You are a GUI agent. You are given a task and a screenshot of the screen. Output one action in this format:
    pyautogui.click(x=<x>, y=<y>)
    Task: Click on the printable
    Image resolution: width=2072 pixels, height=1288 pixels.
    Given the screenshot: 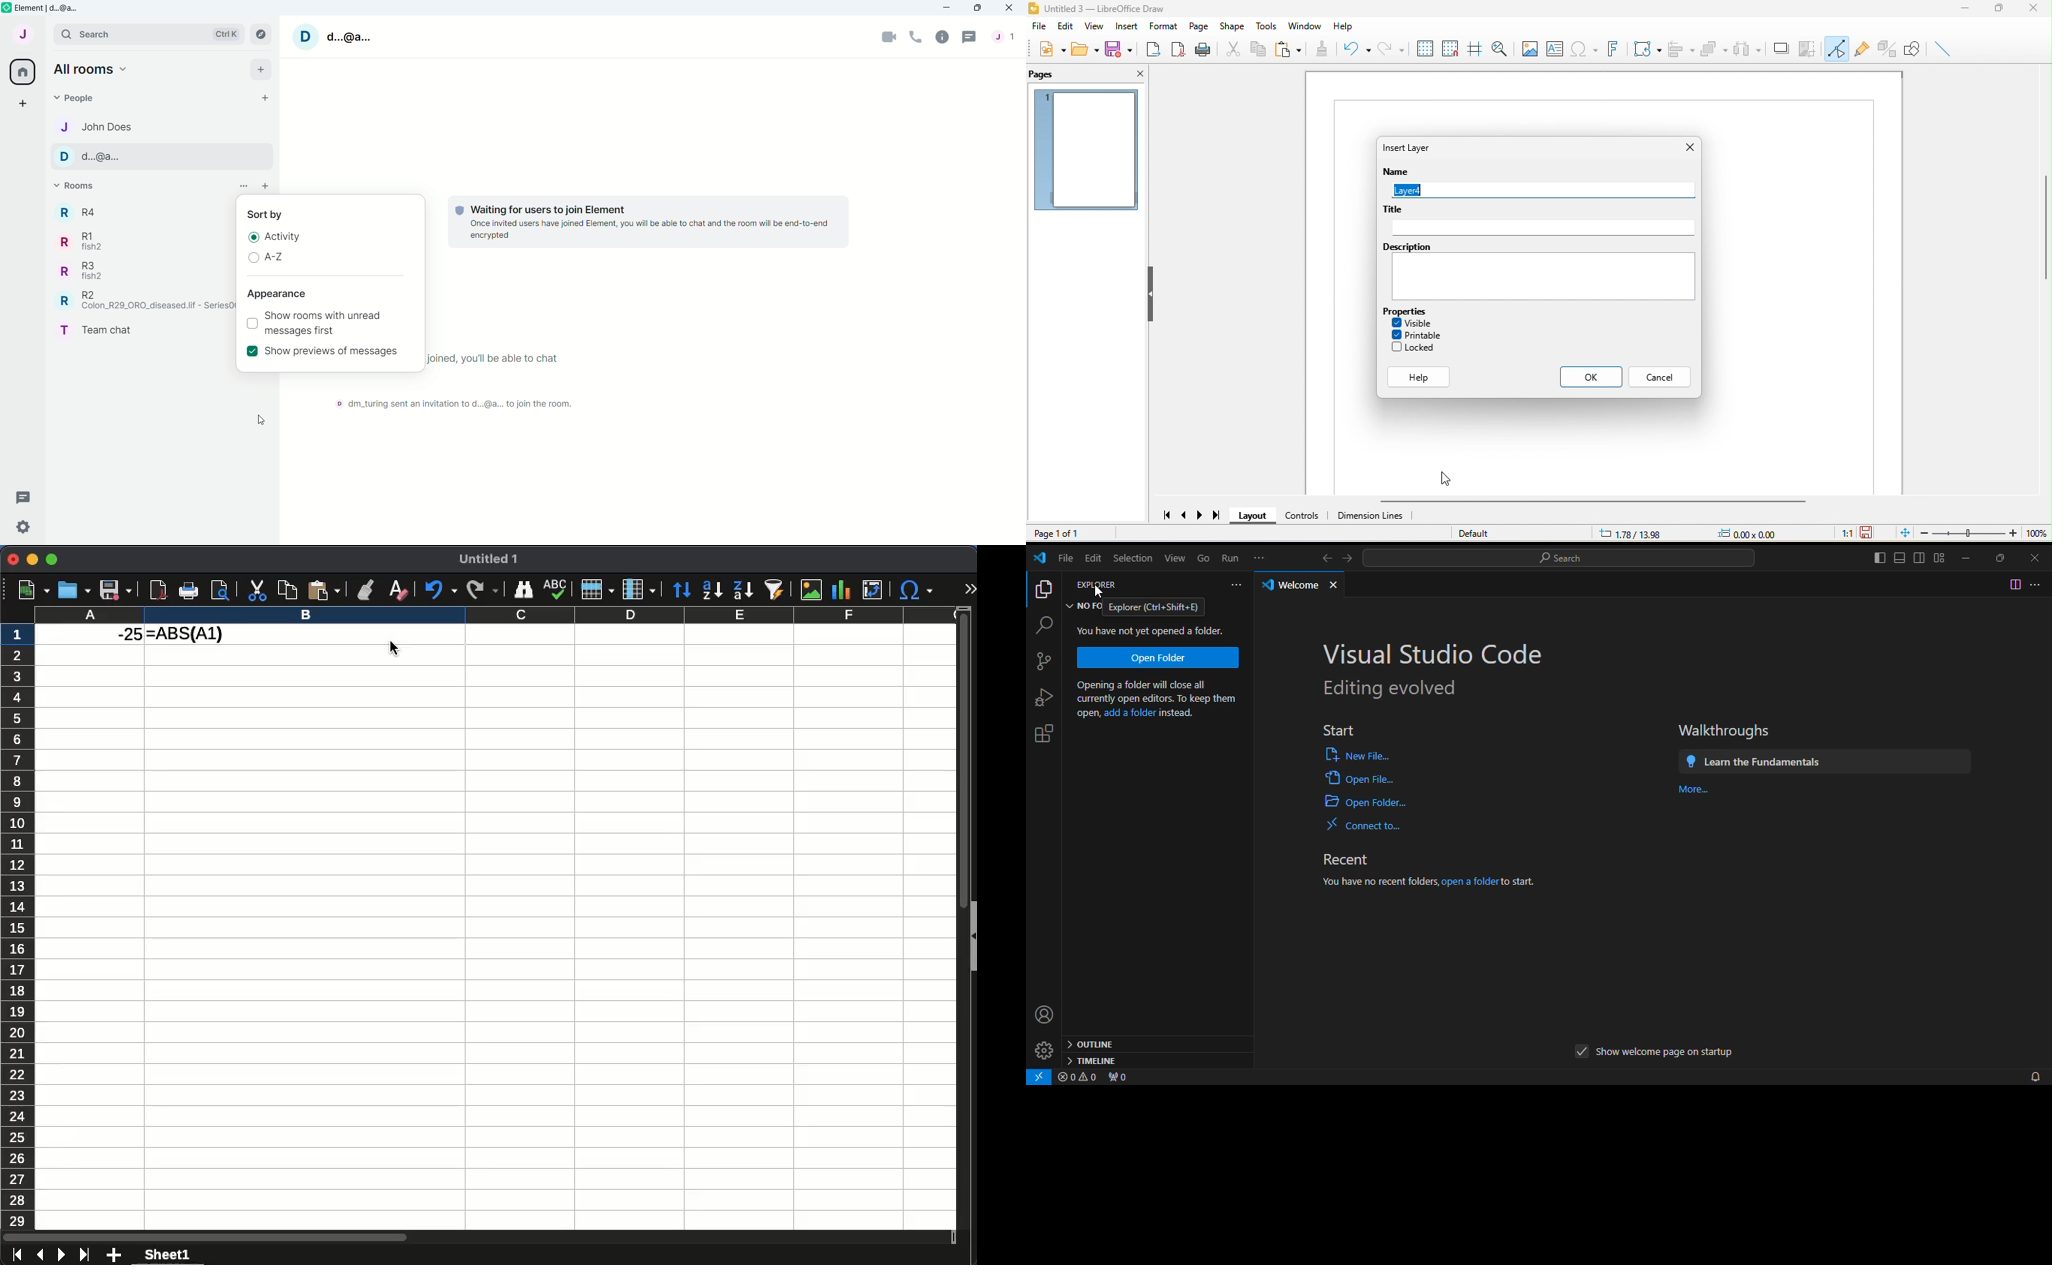 What is the action you would take?
    pyautogui.click(x=1417, y=334)
    